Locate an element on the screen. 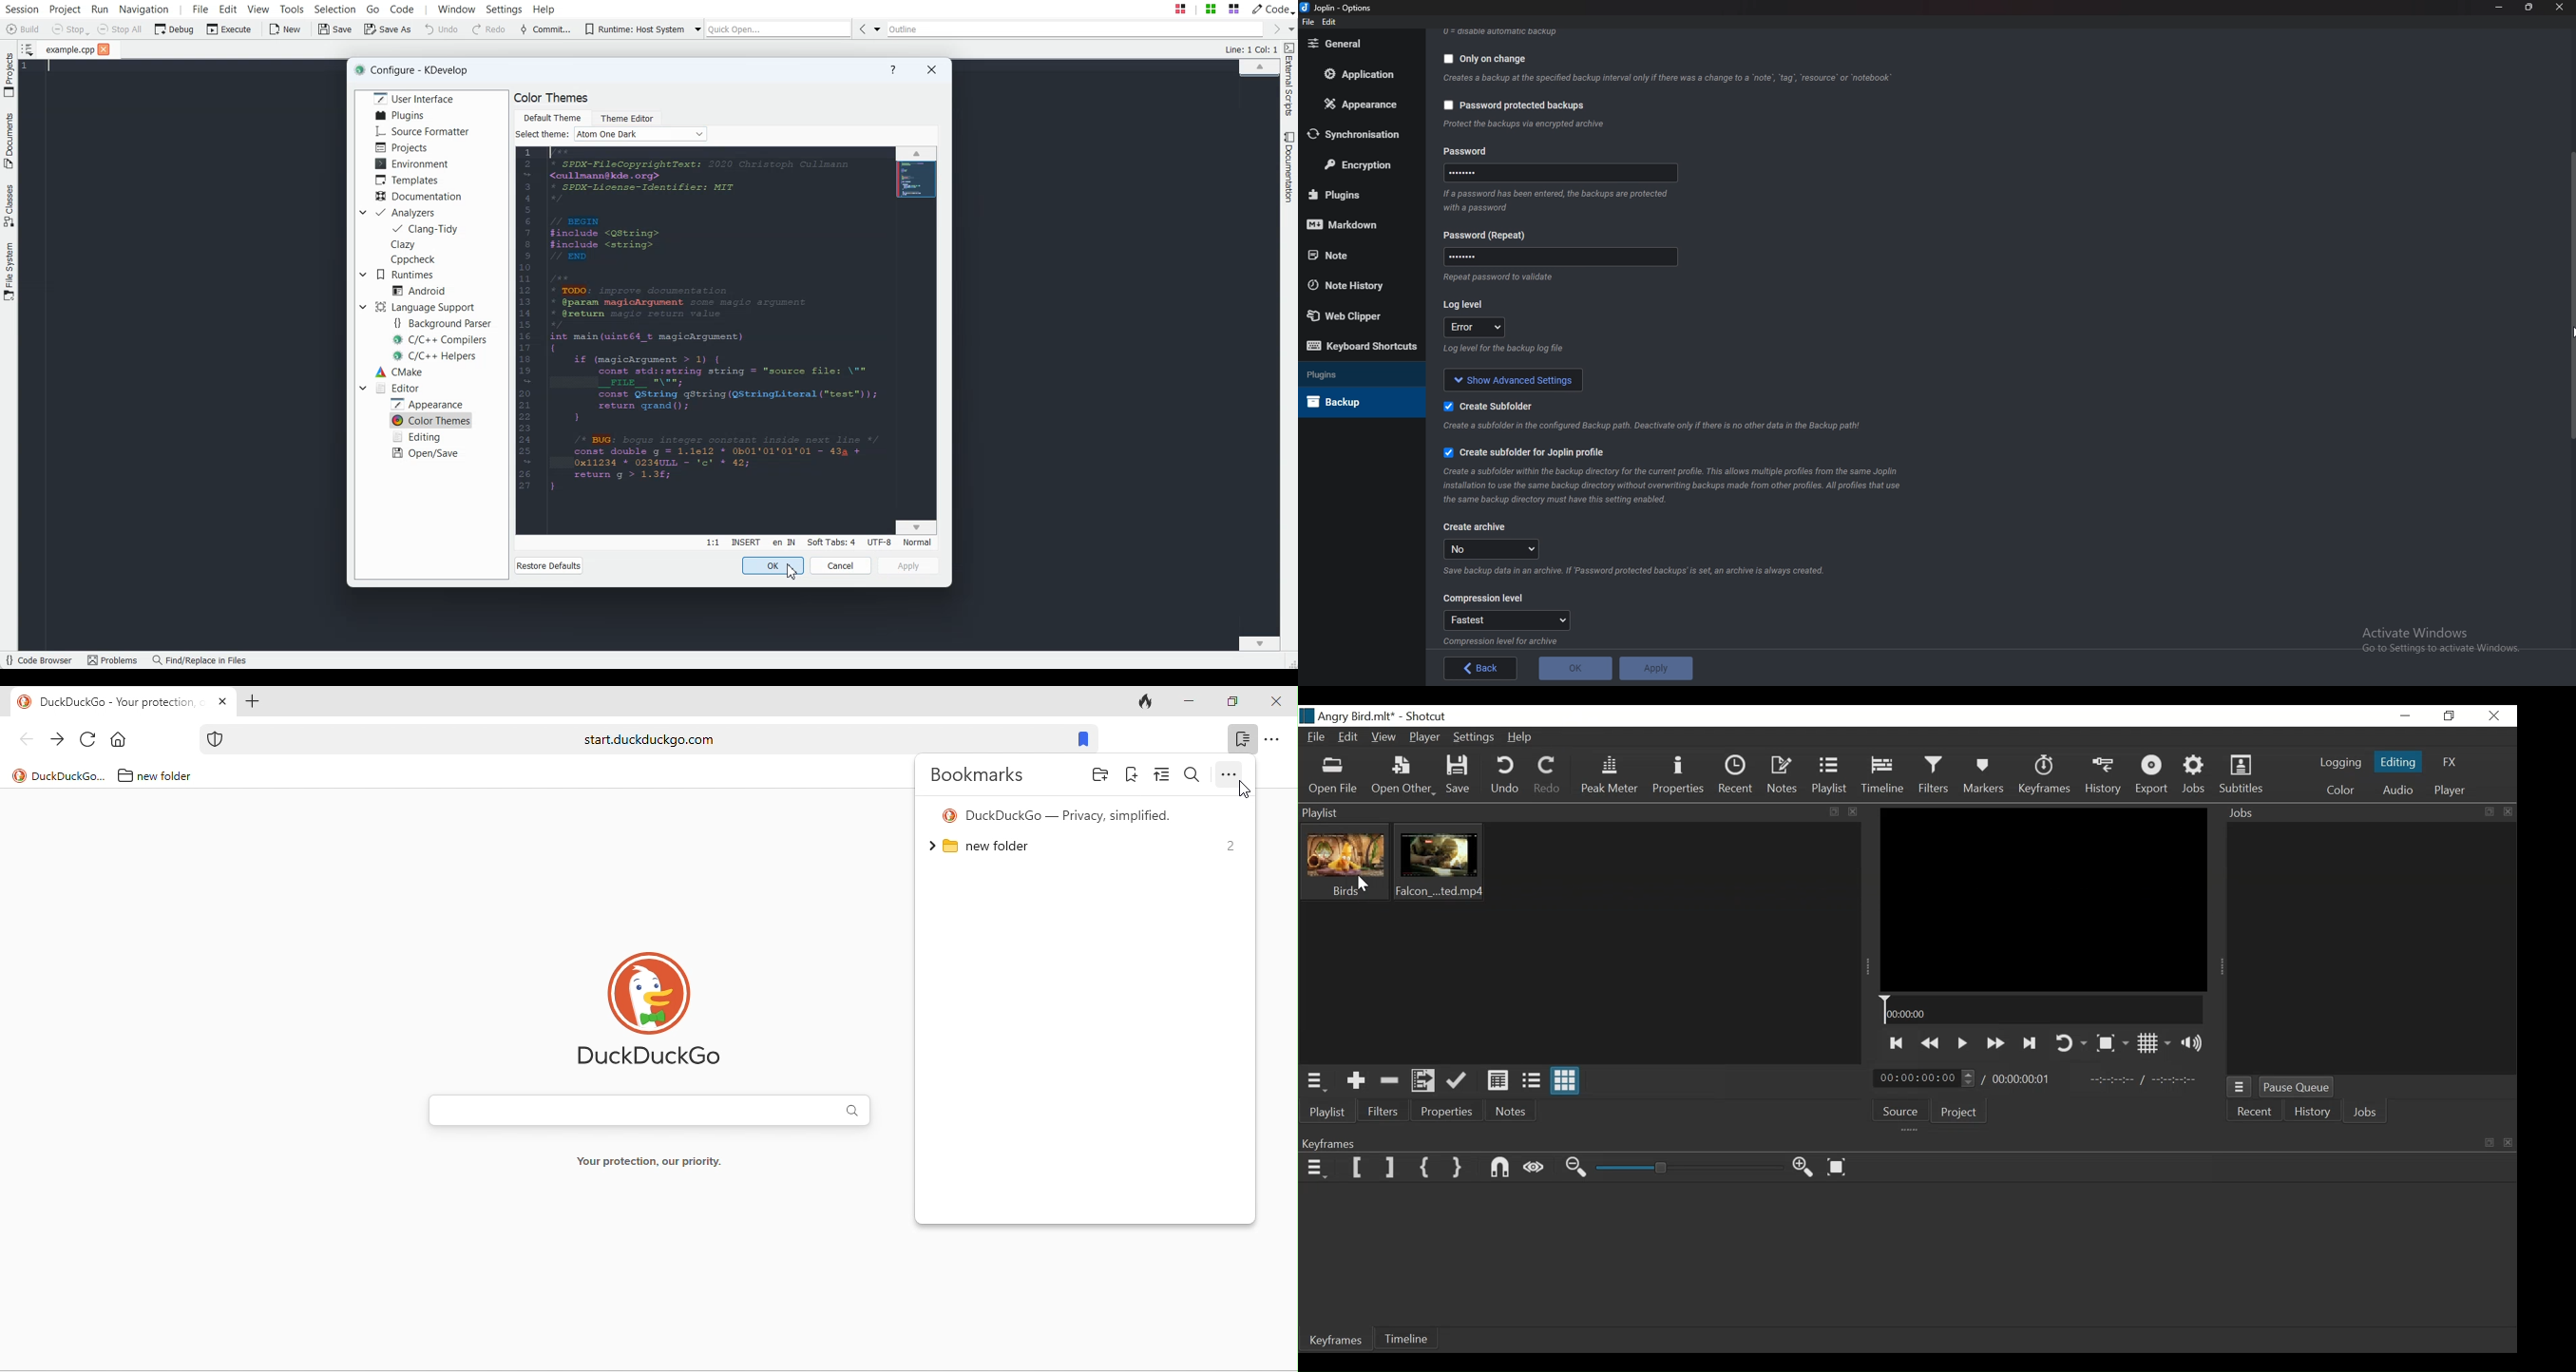  Skip to the next point is located at coordinates (1898, 1043).